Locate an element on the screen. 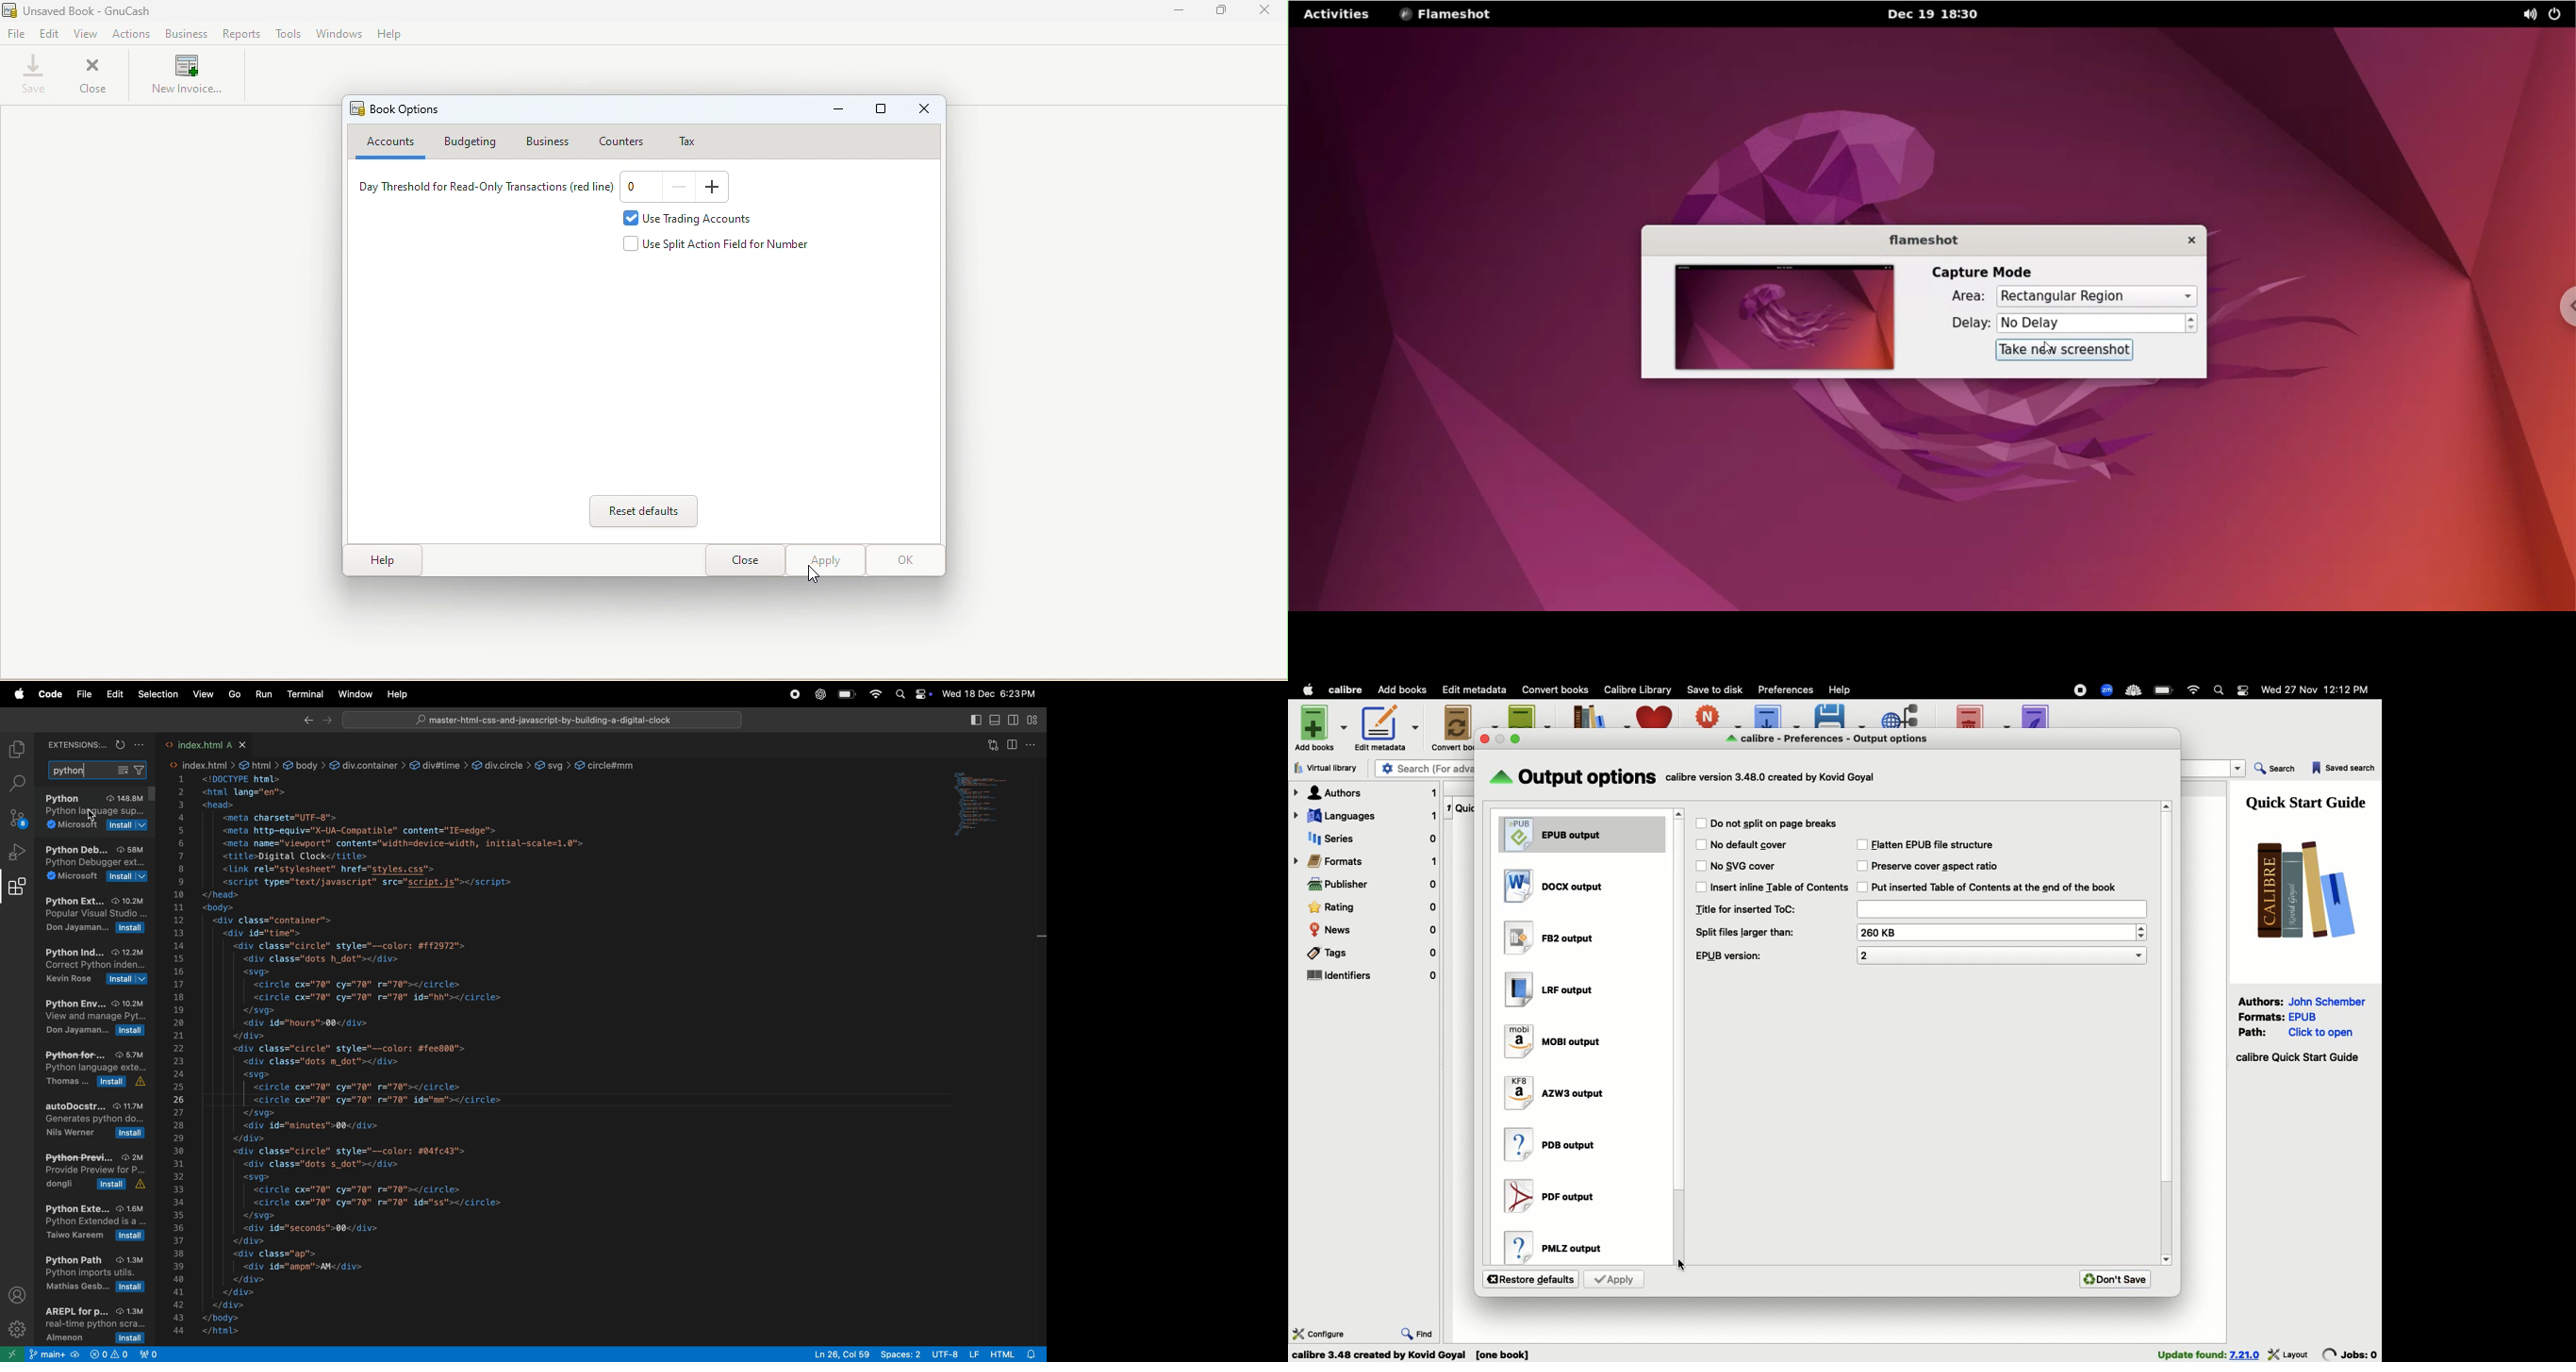  pythonpath  is located at coordinates (96, 1275).